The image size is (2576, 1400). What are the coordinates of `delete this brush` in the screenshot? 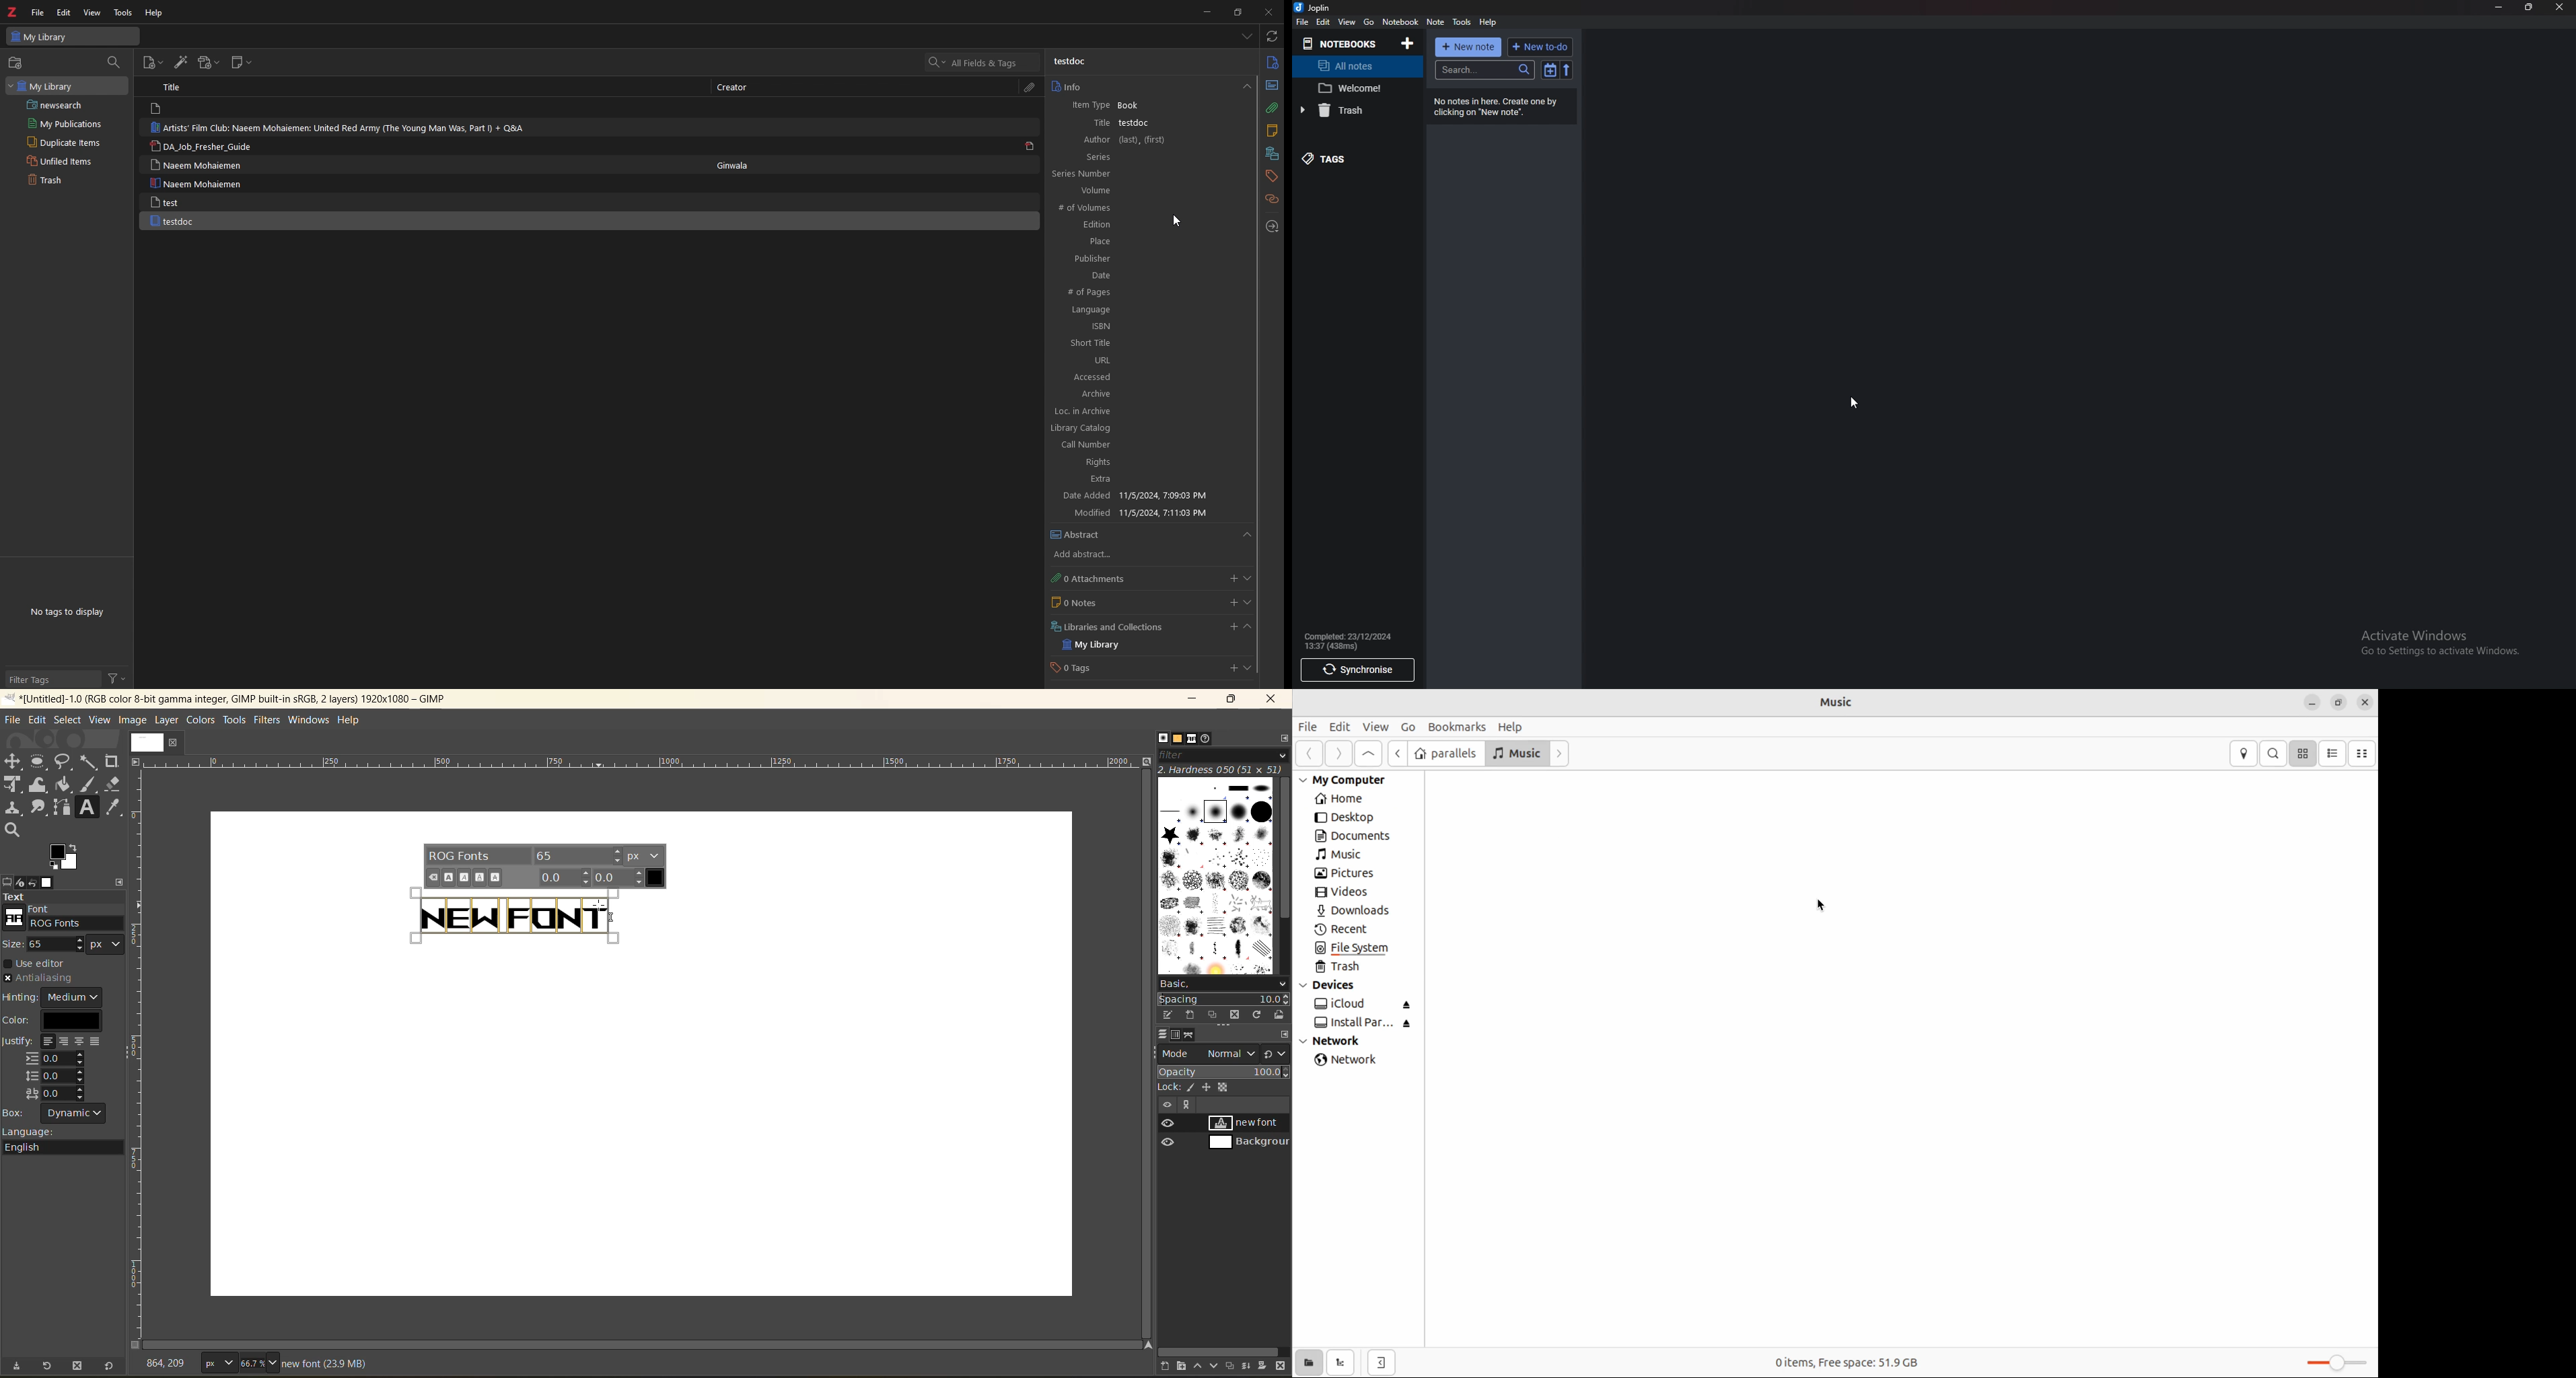 It's located at (1238, 1013).